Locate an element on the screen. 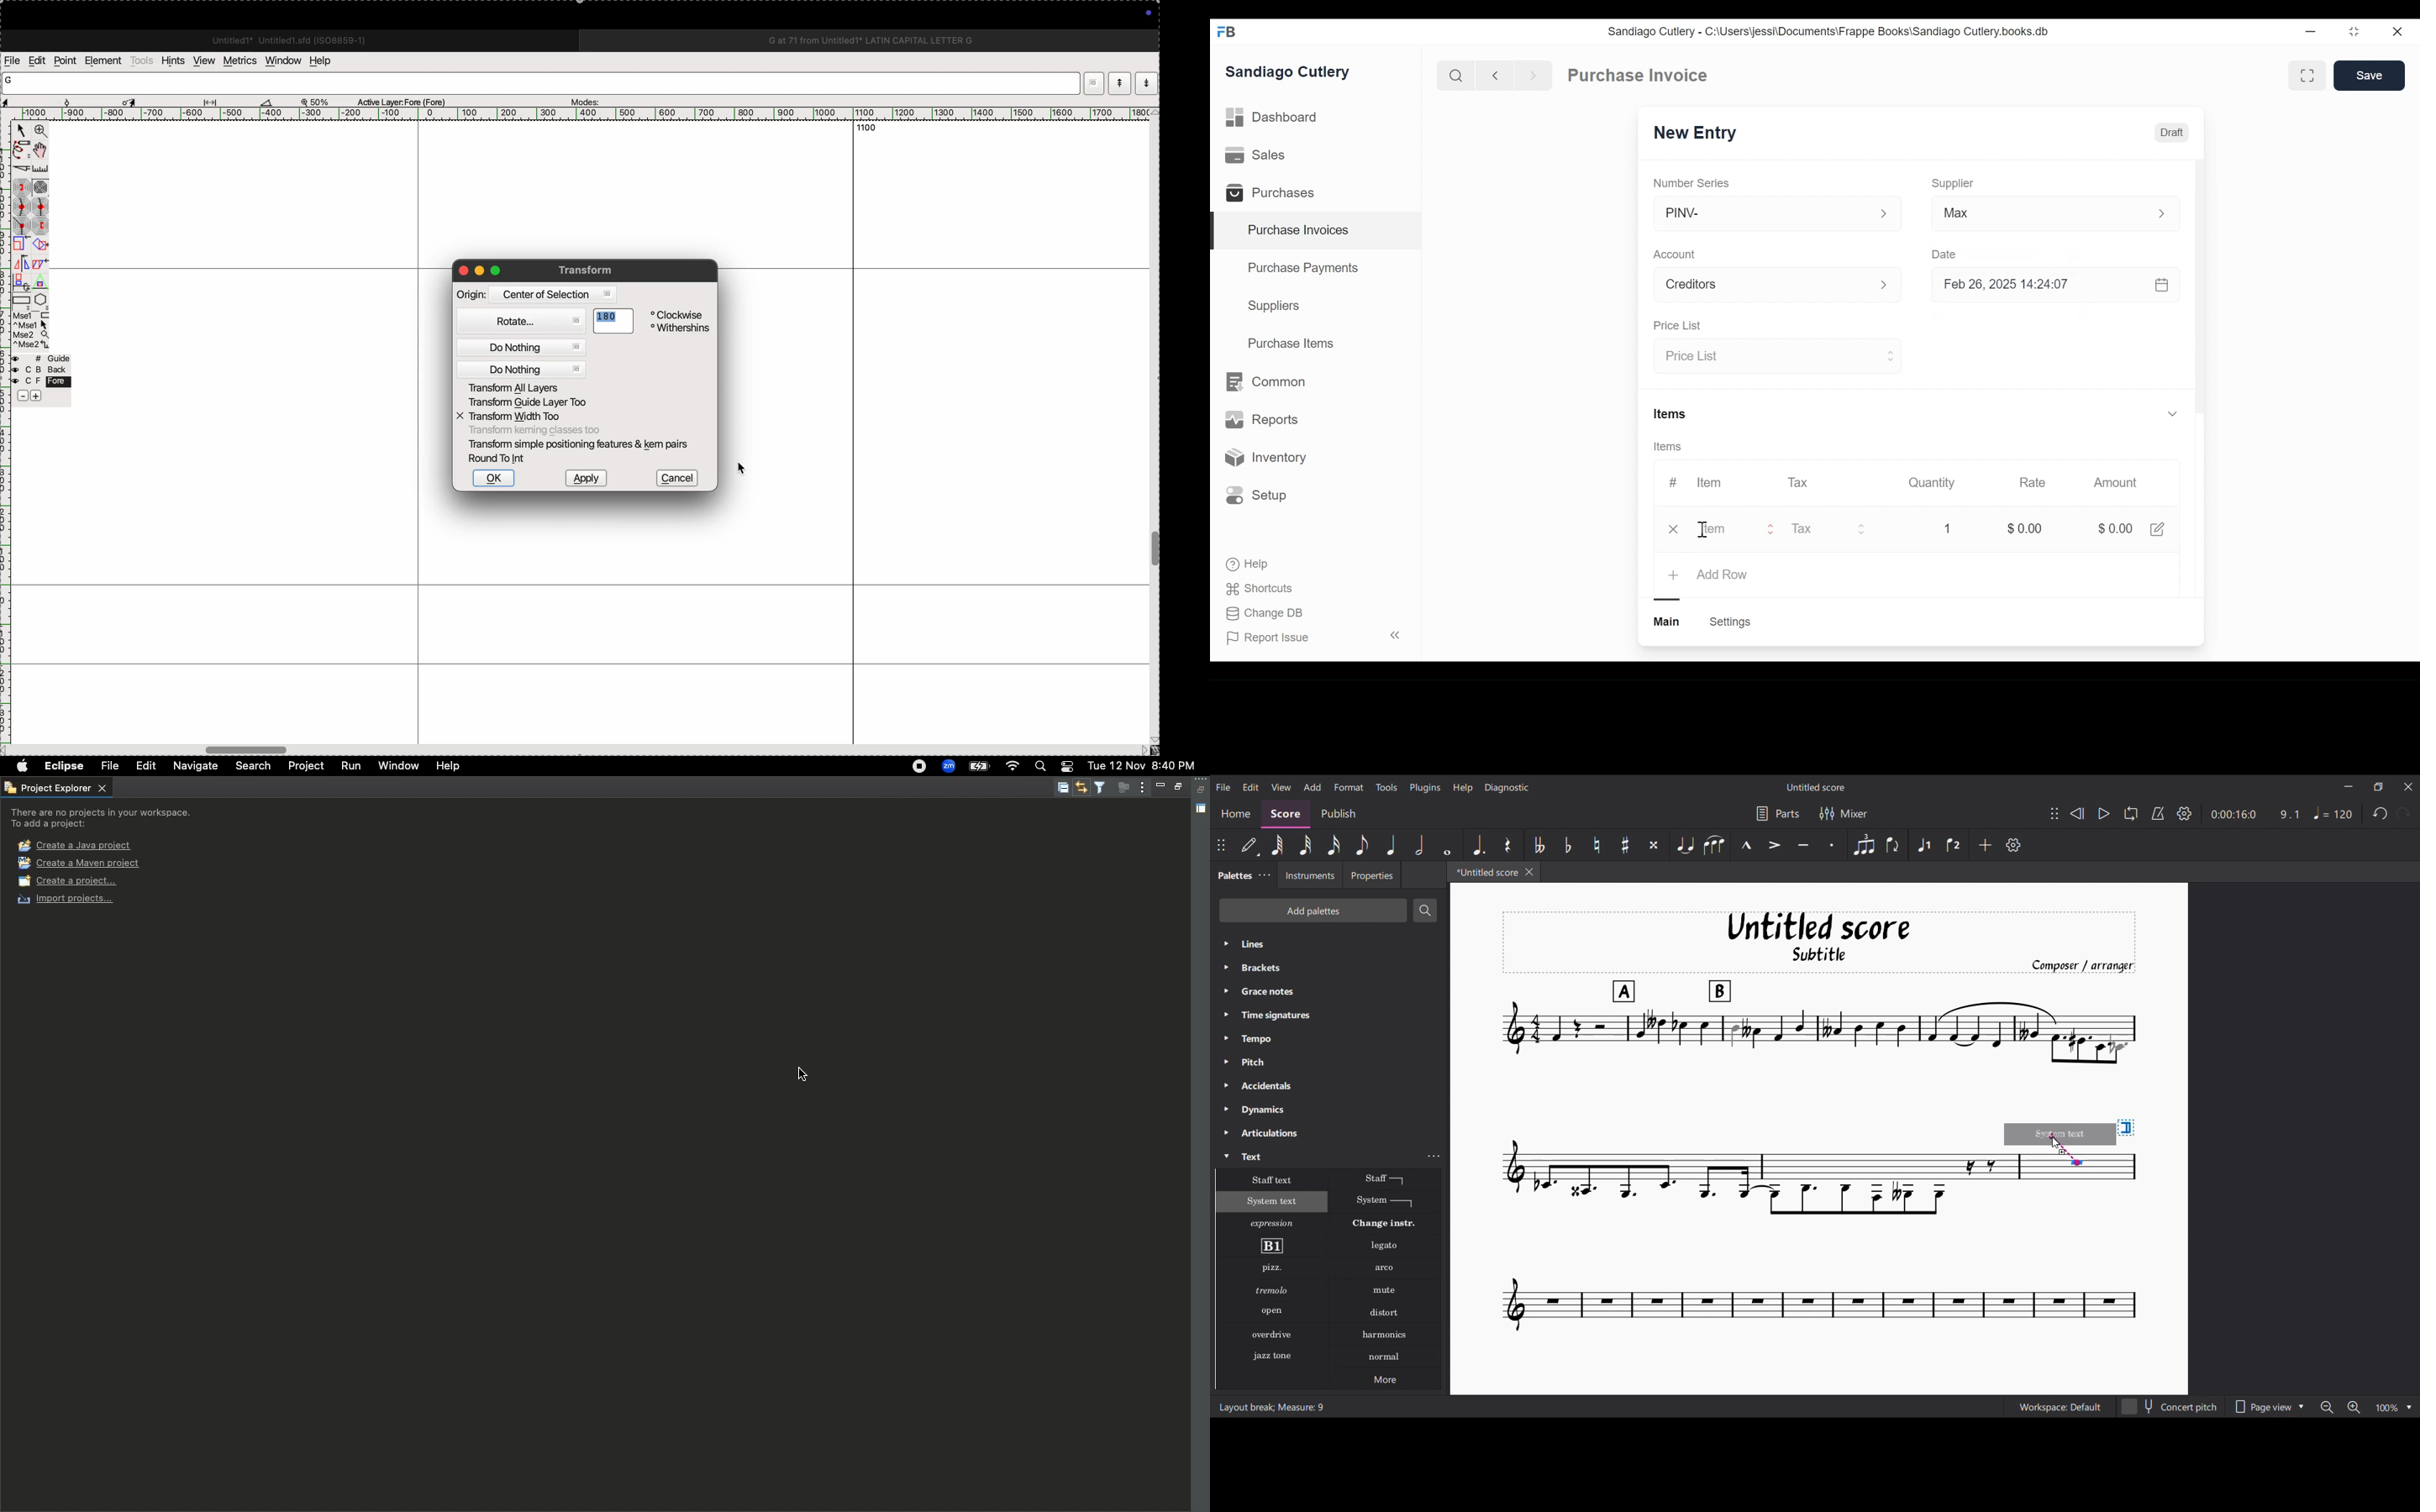 This screenshot has width=2436, height=1512. Pan is located at coordinates (40, 151).